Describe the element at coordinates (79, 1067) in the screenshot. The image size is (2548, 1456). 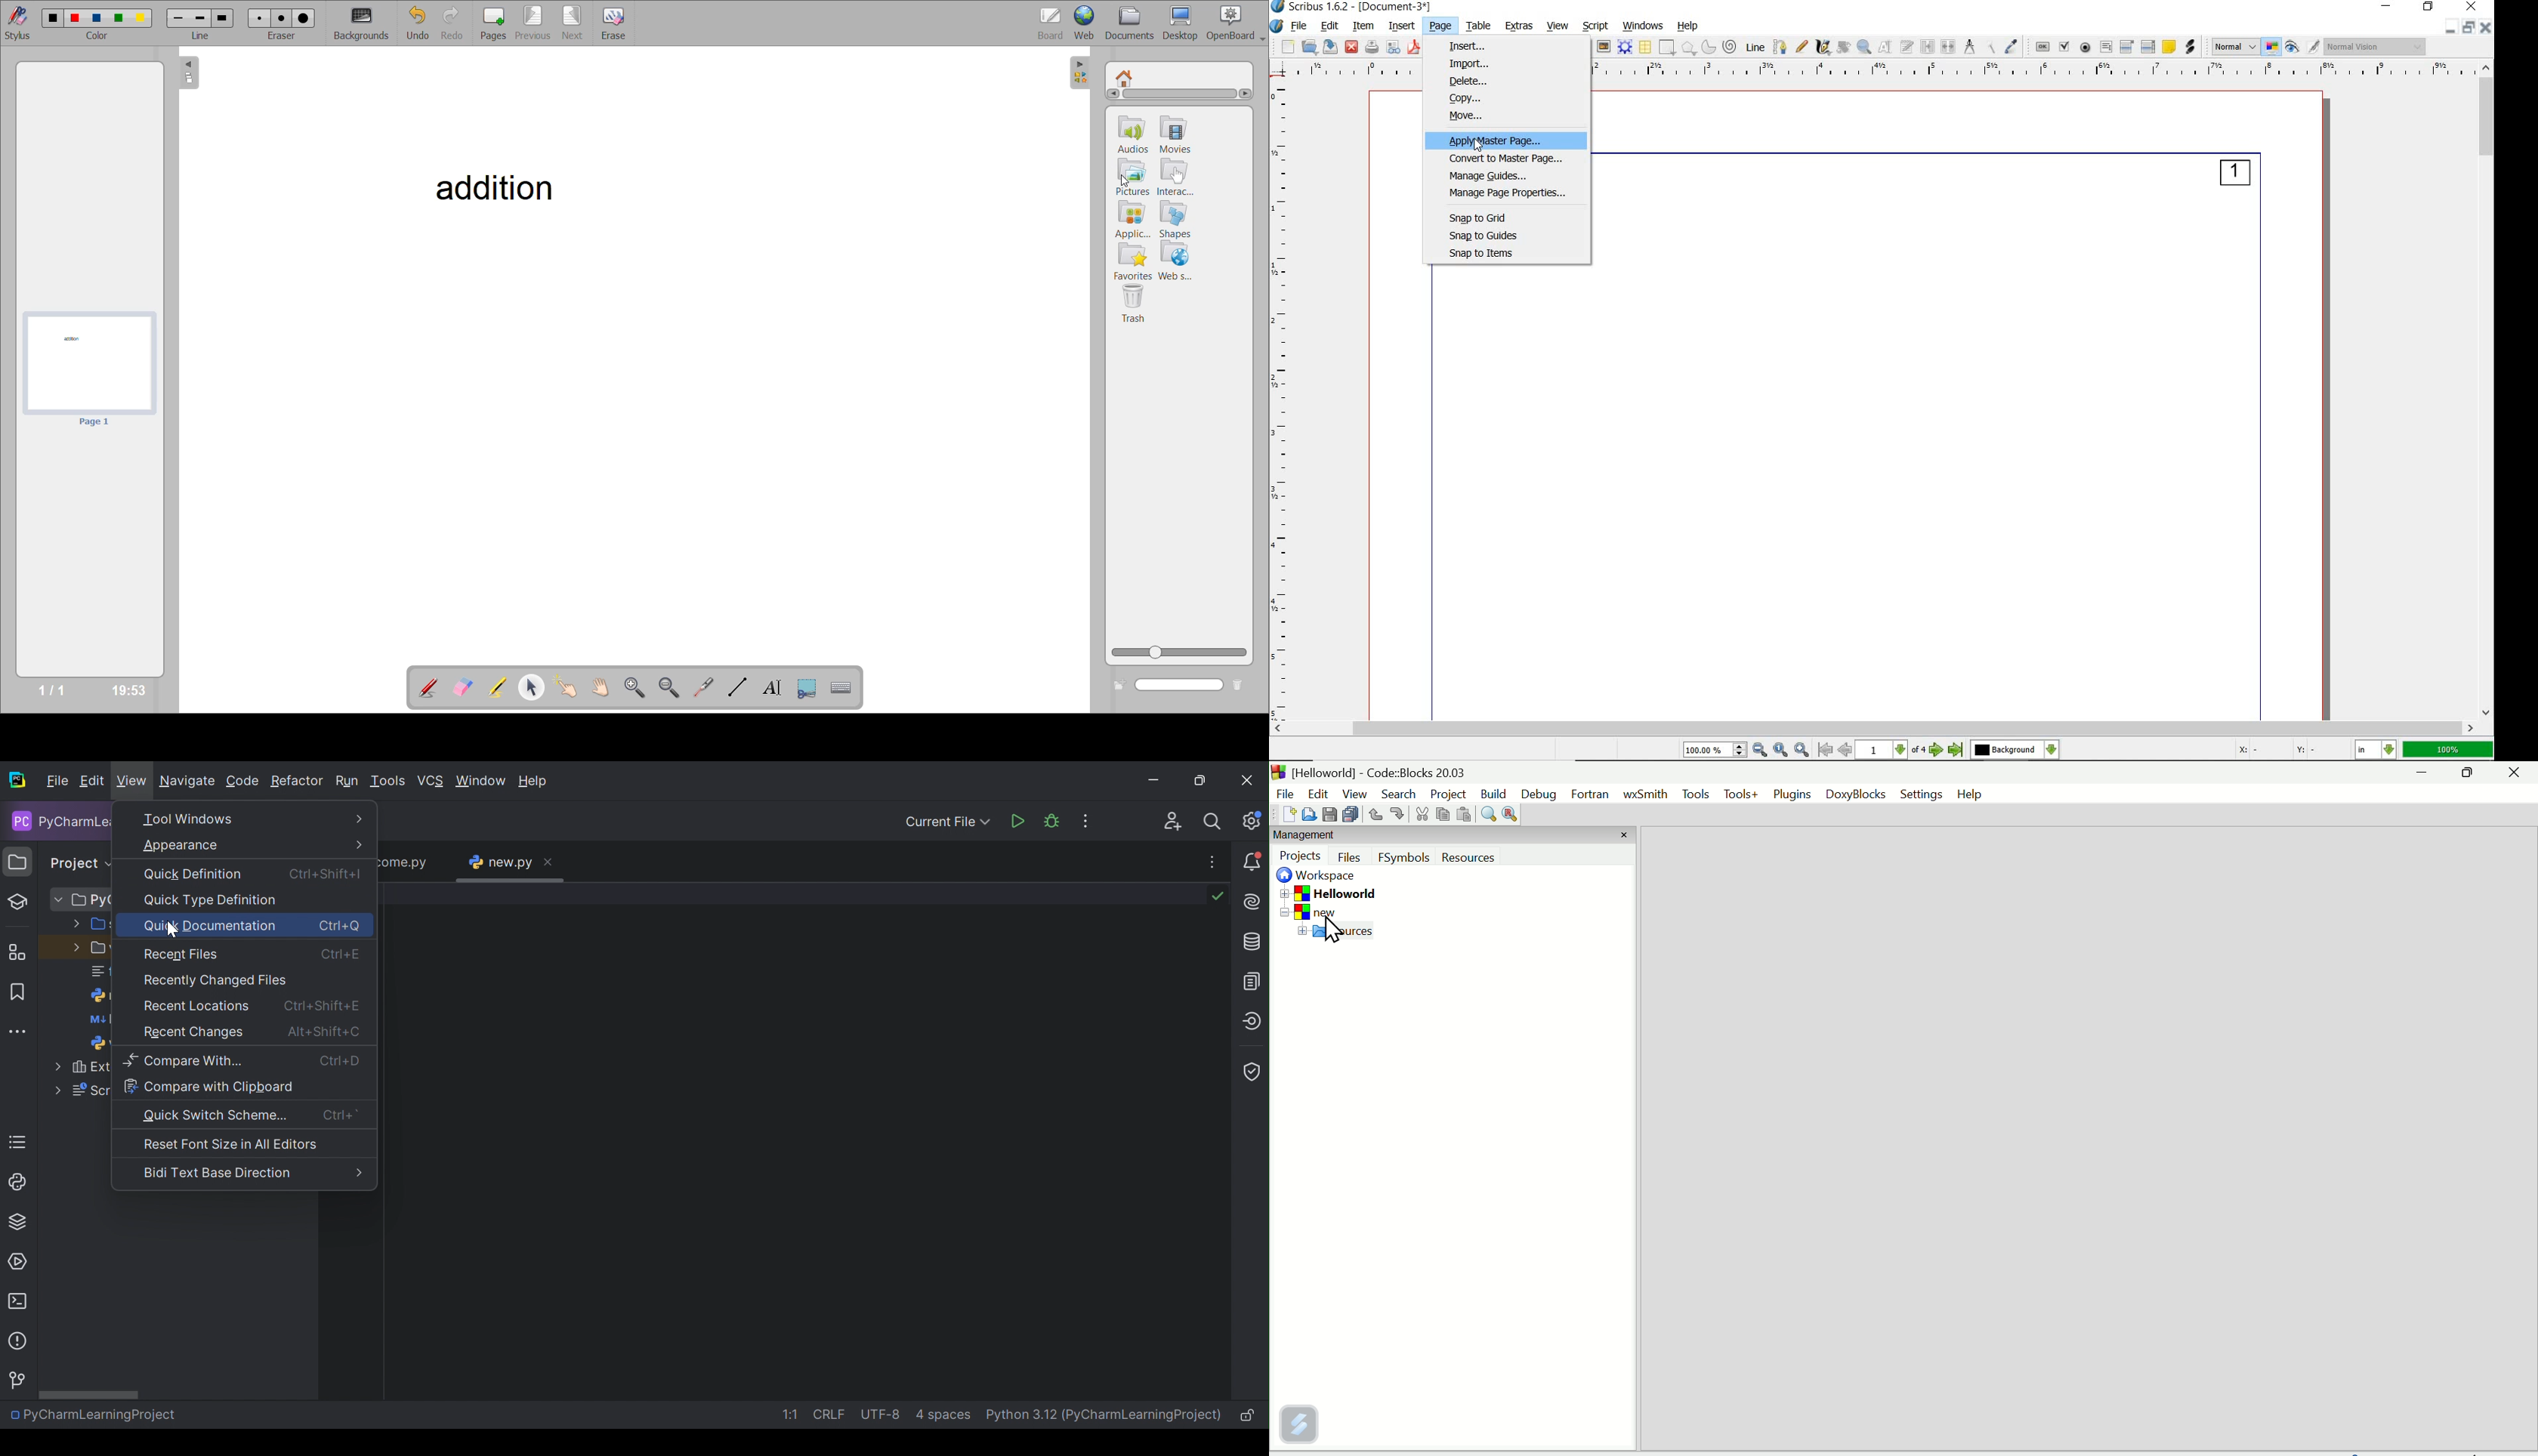
I see `External Libraries` at that location.